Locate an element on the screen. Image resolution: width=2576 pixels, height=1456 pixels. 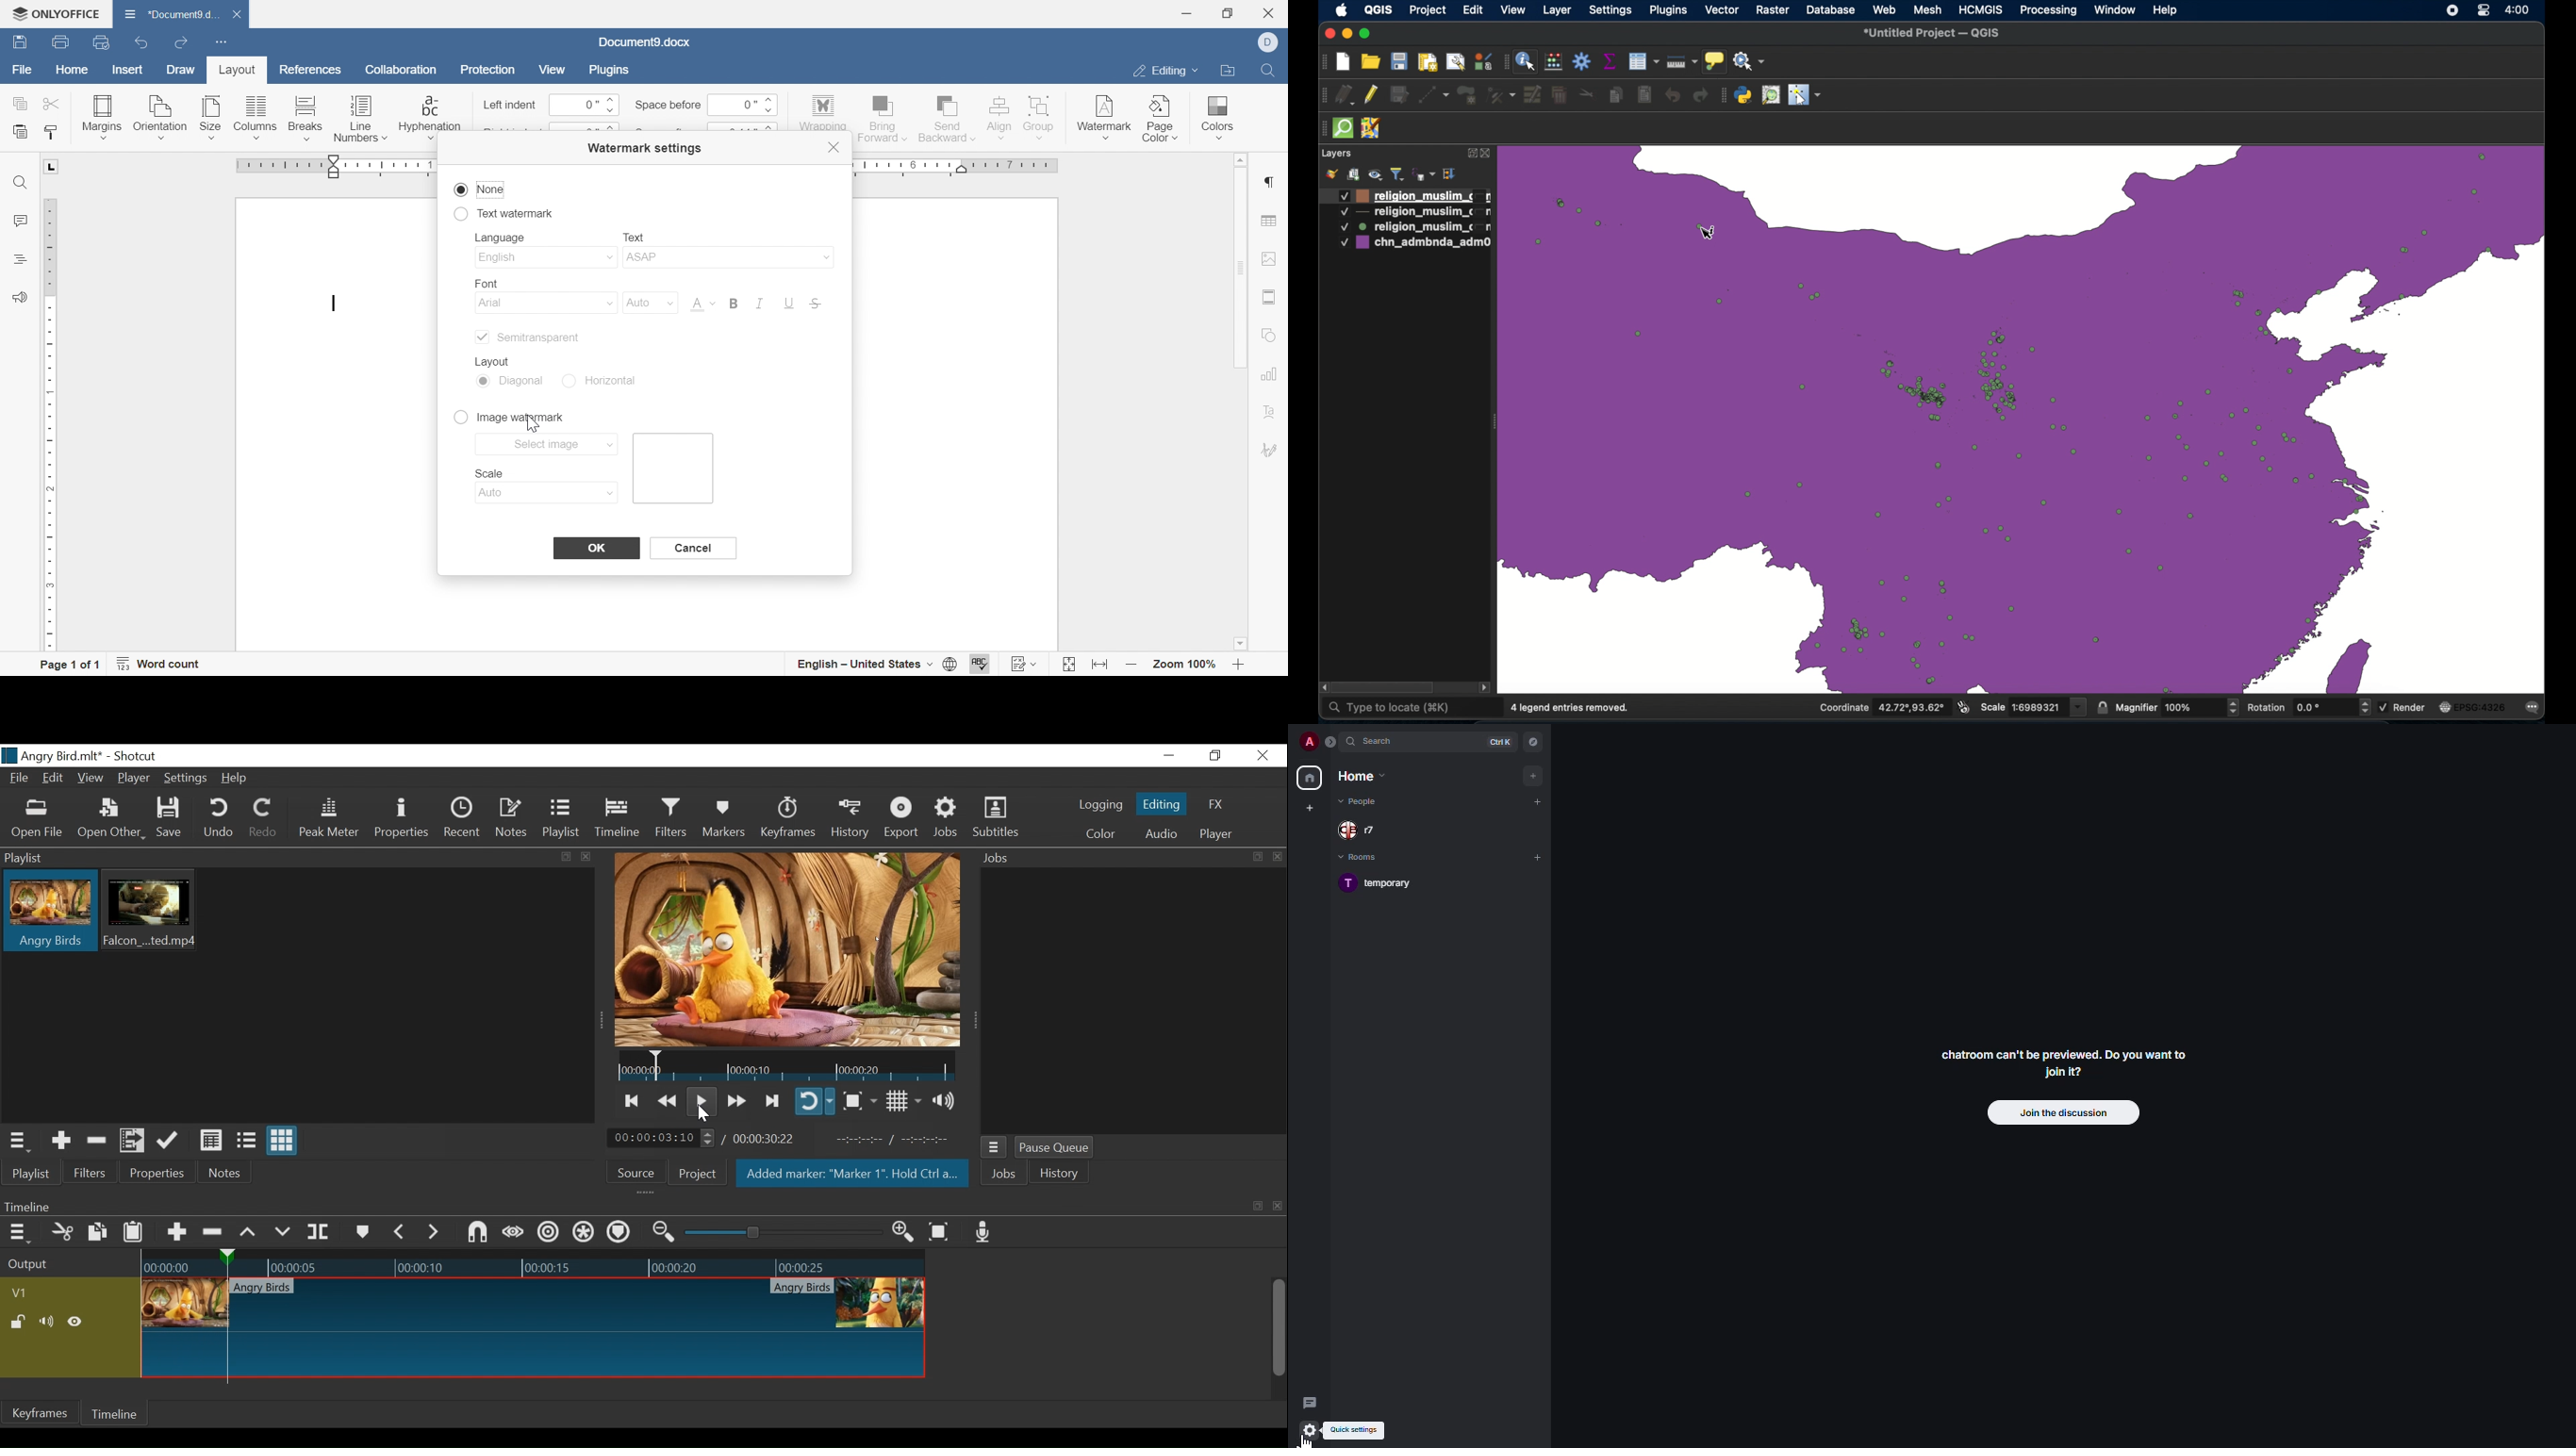
manage map theme is located at coordinates (1376, 173).